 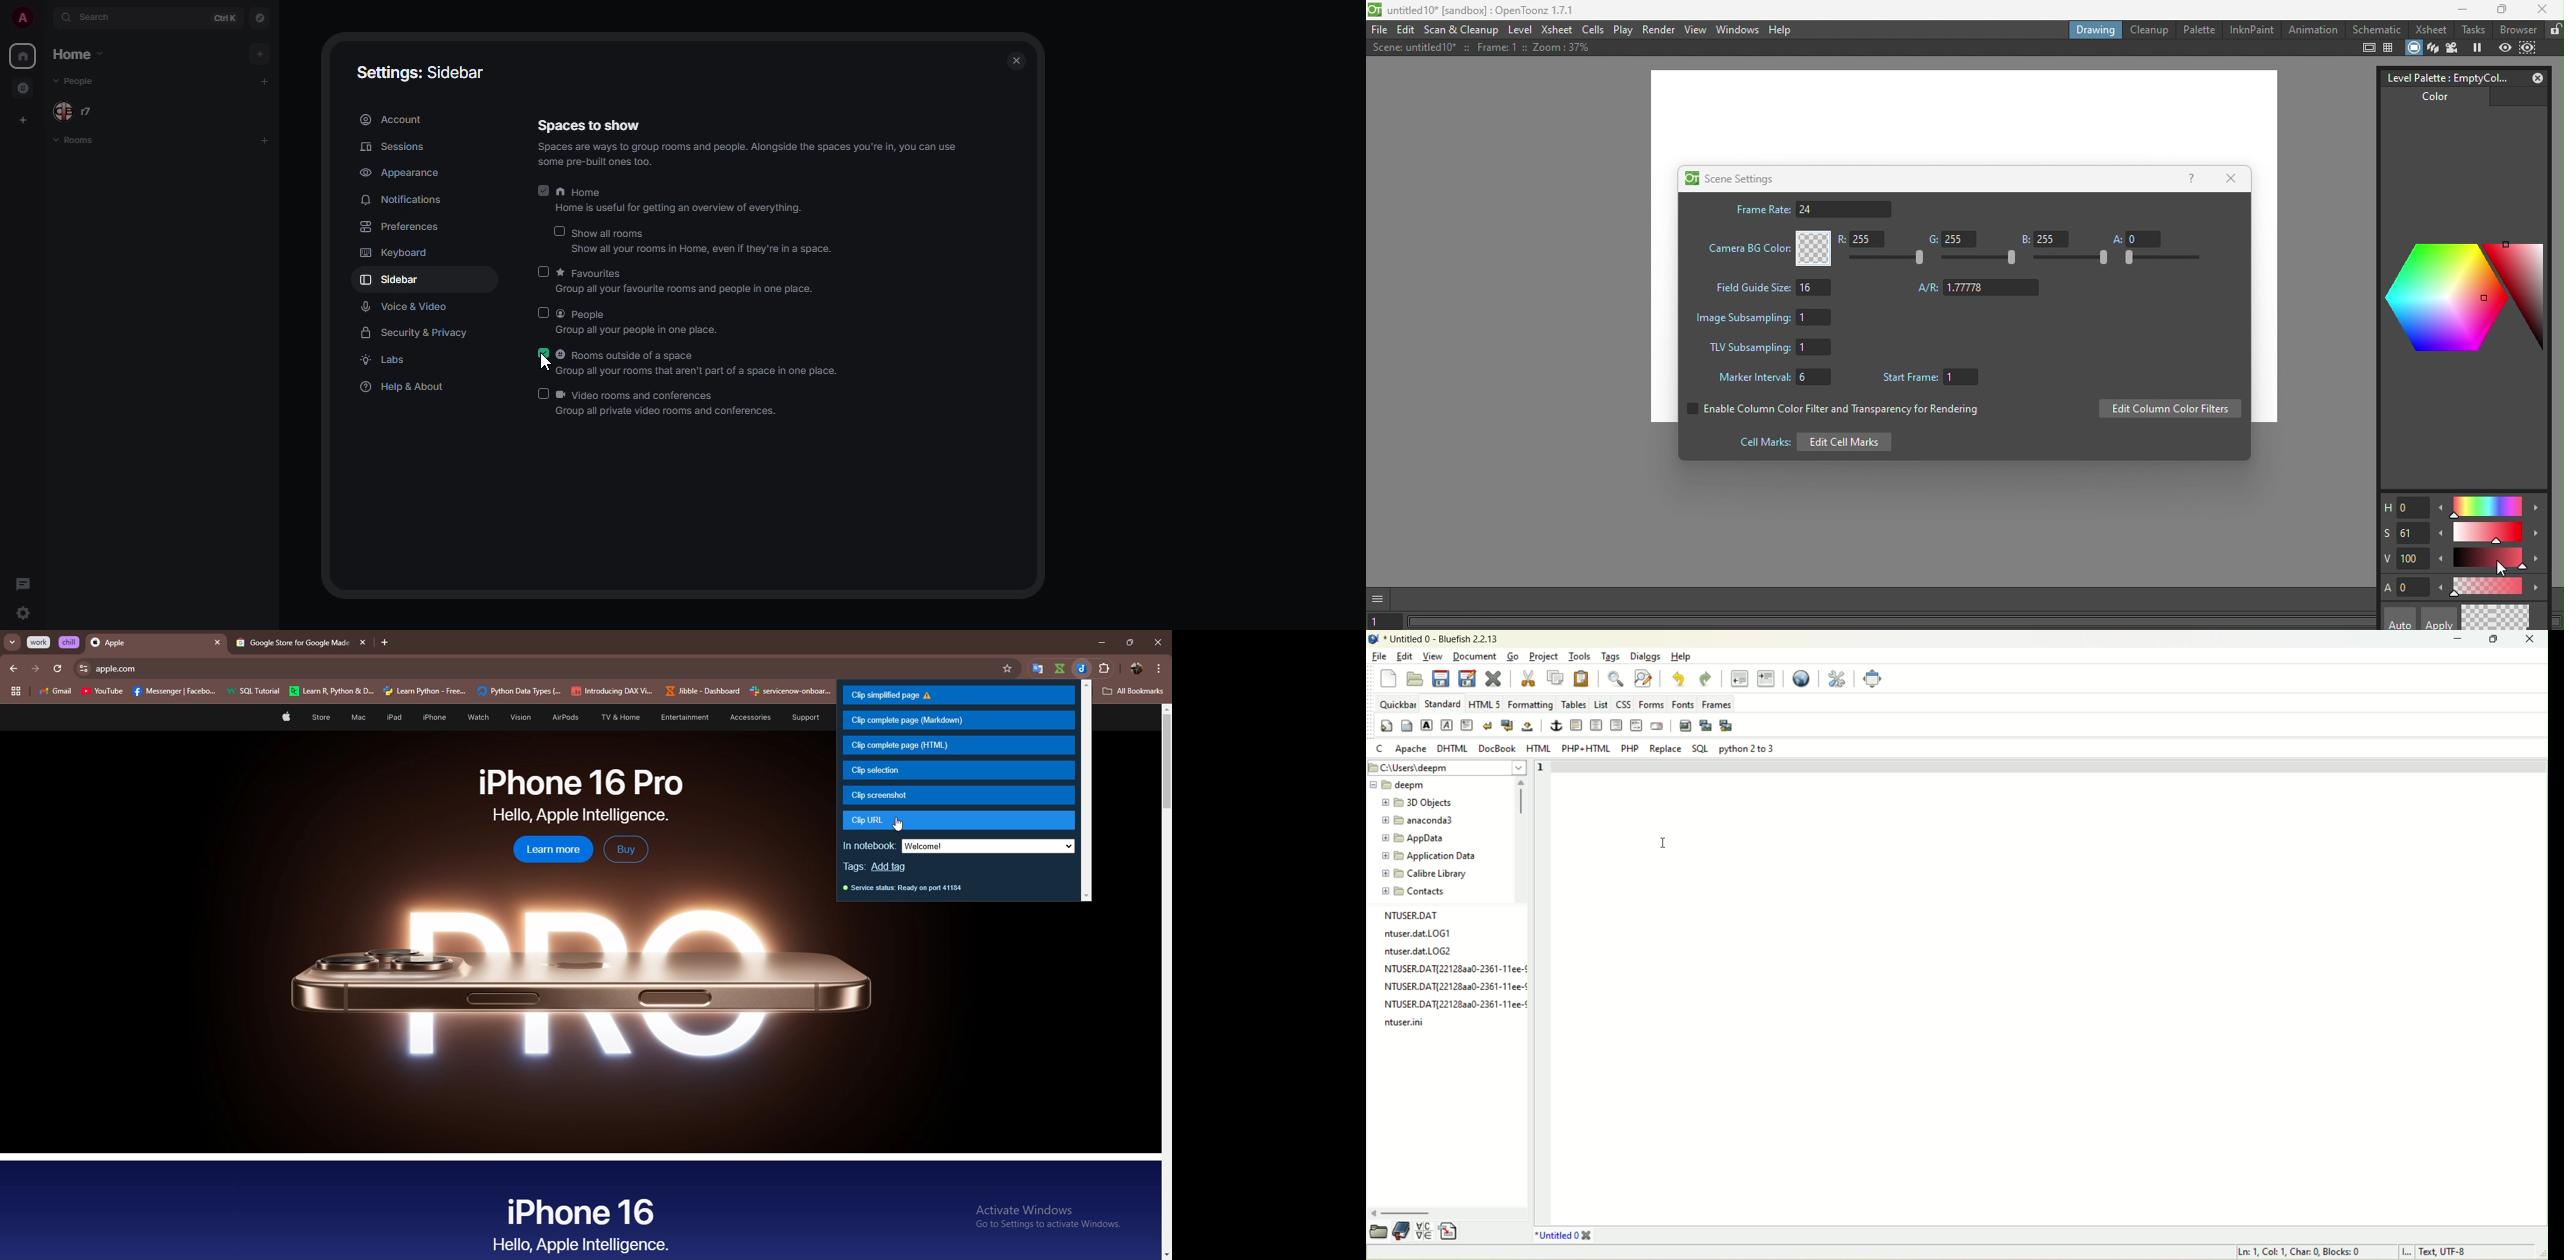 I want to click on frames, so click(x=1717, y=705).